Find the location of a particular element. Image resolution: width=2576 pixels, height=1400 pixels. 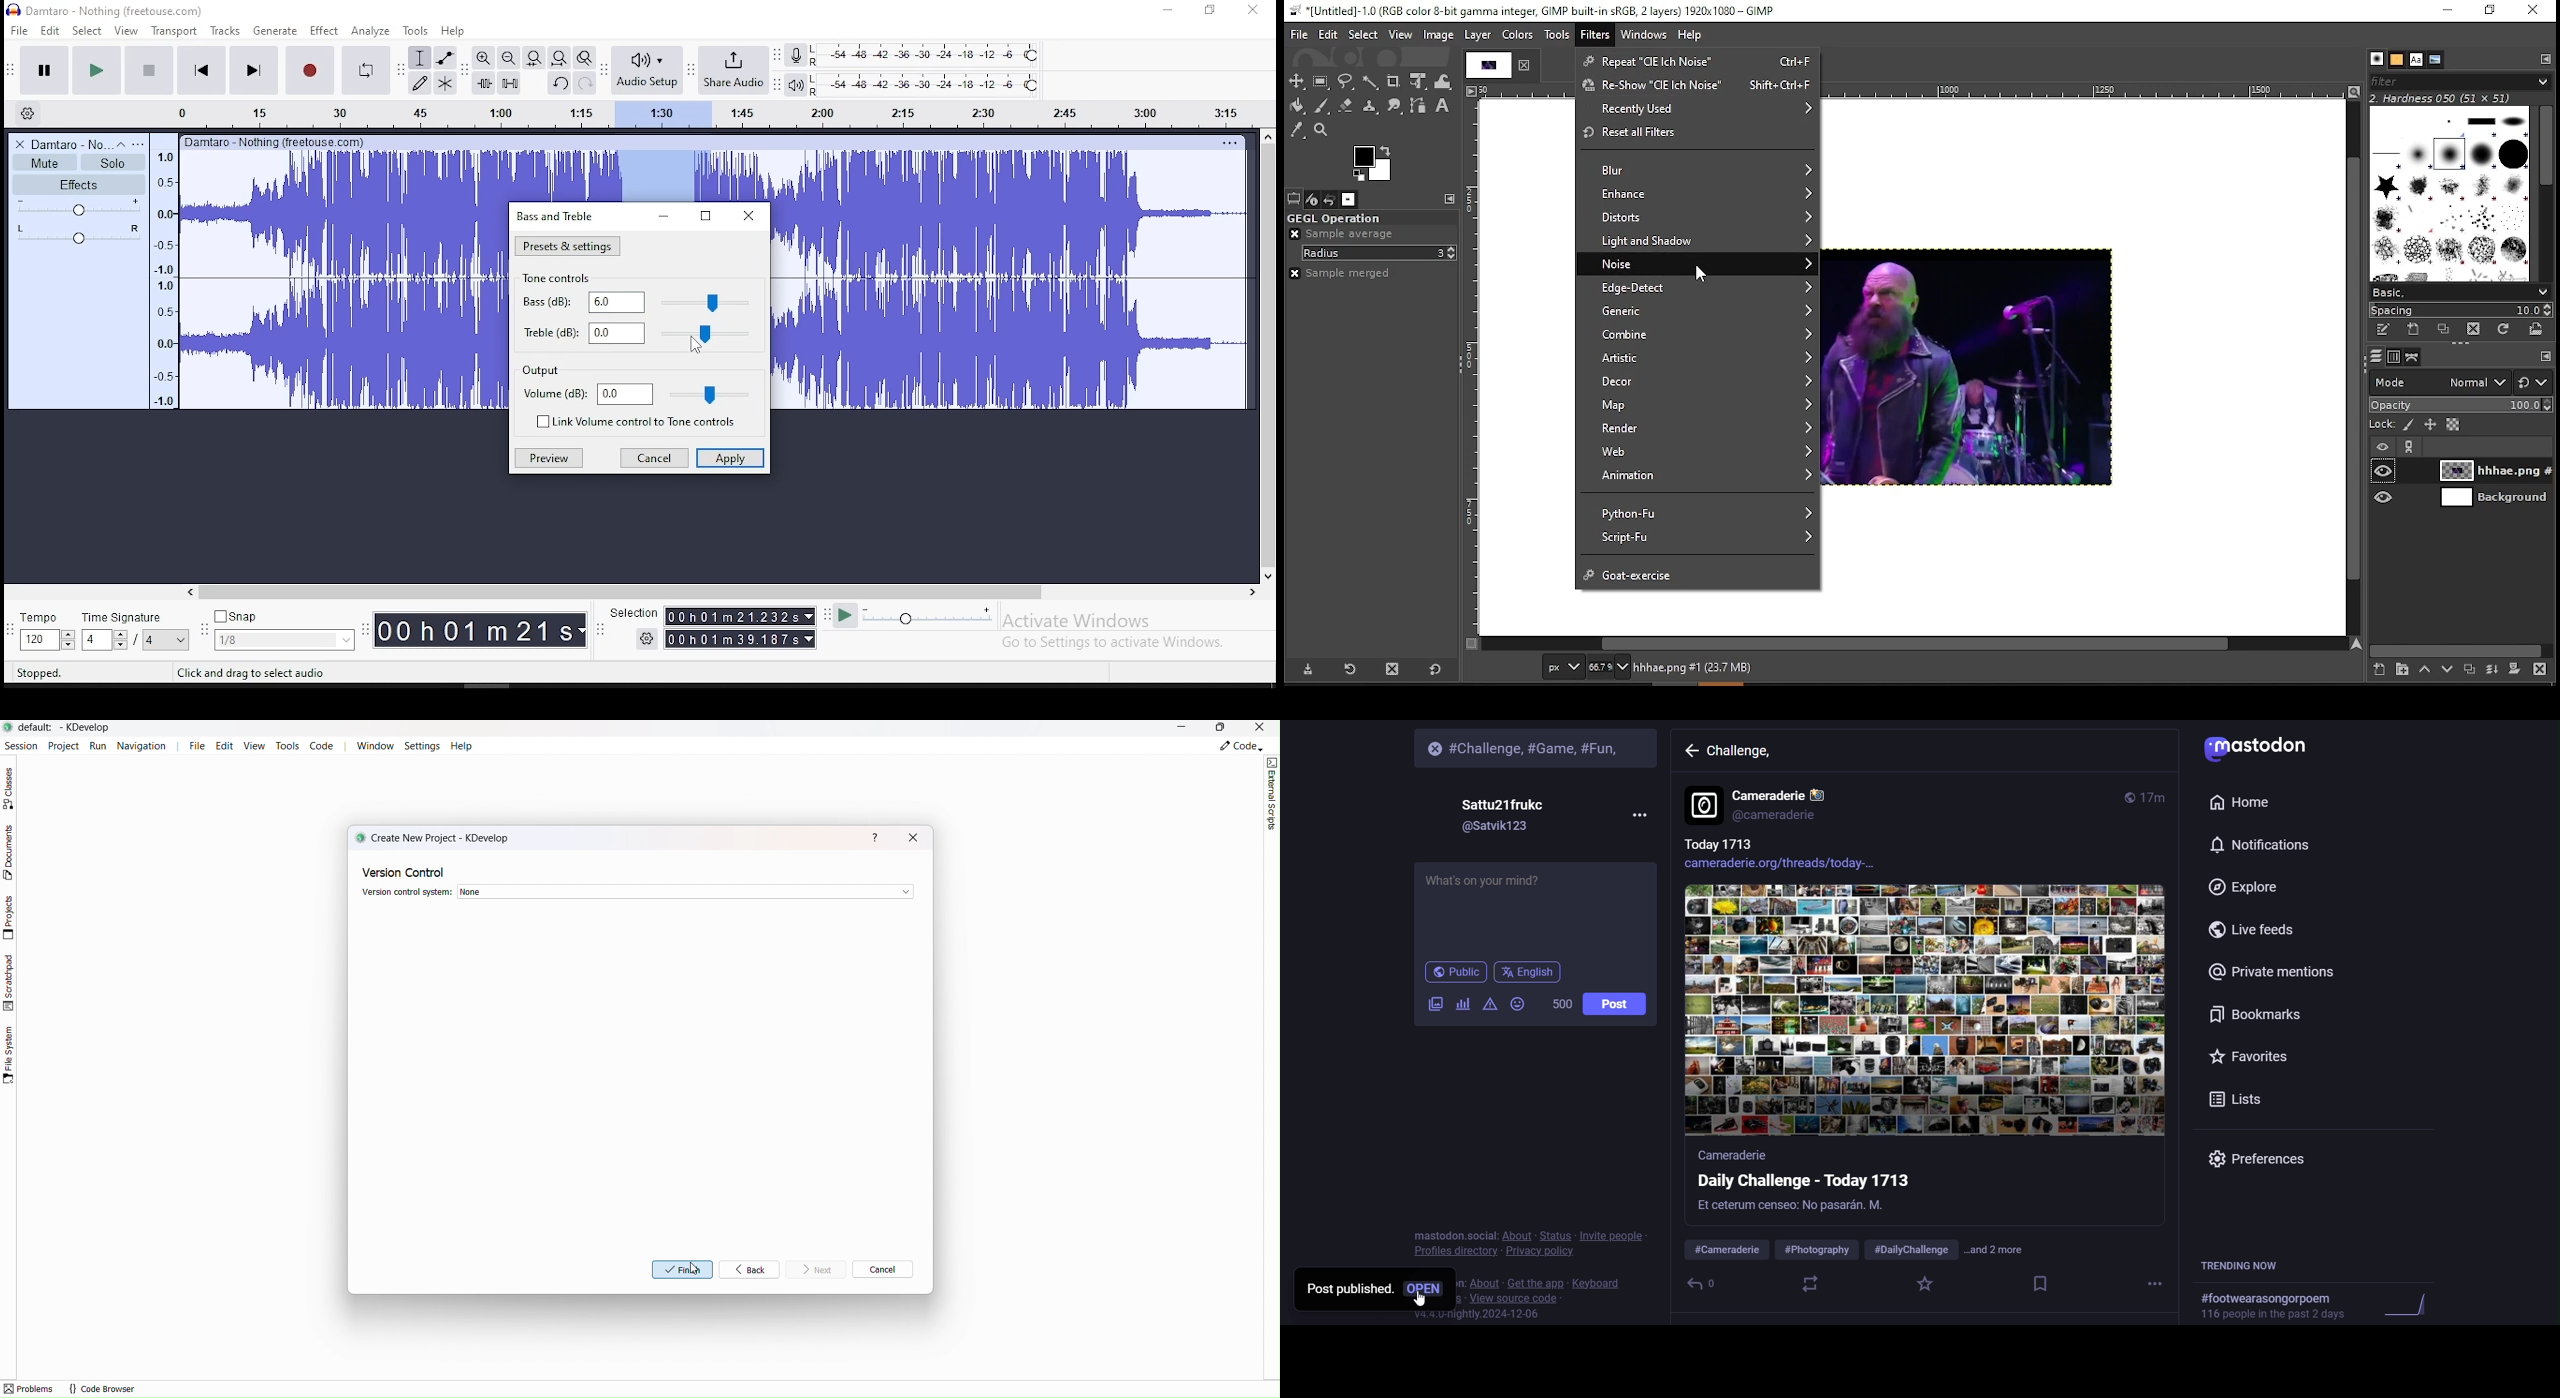

silence audio signal is located at coordinates (510, 83).